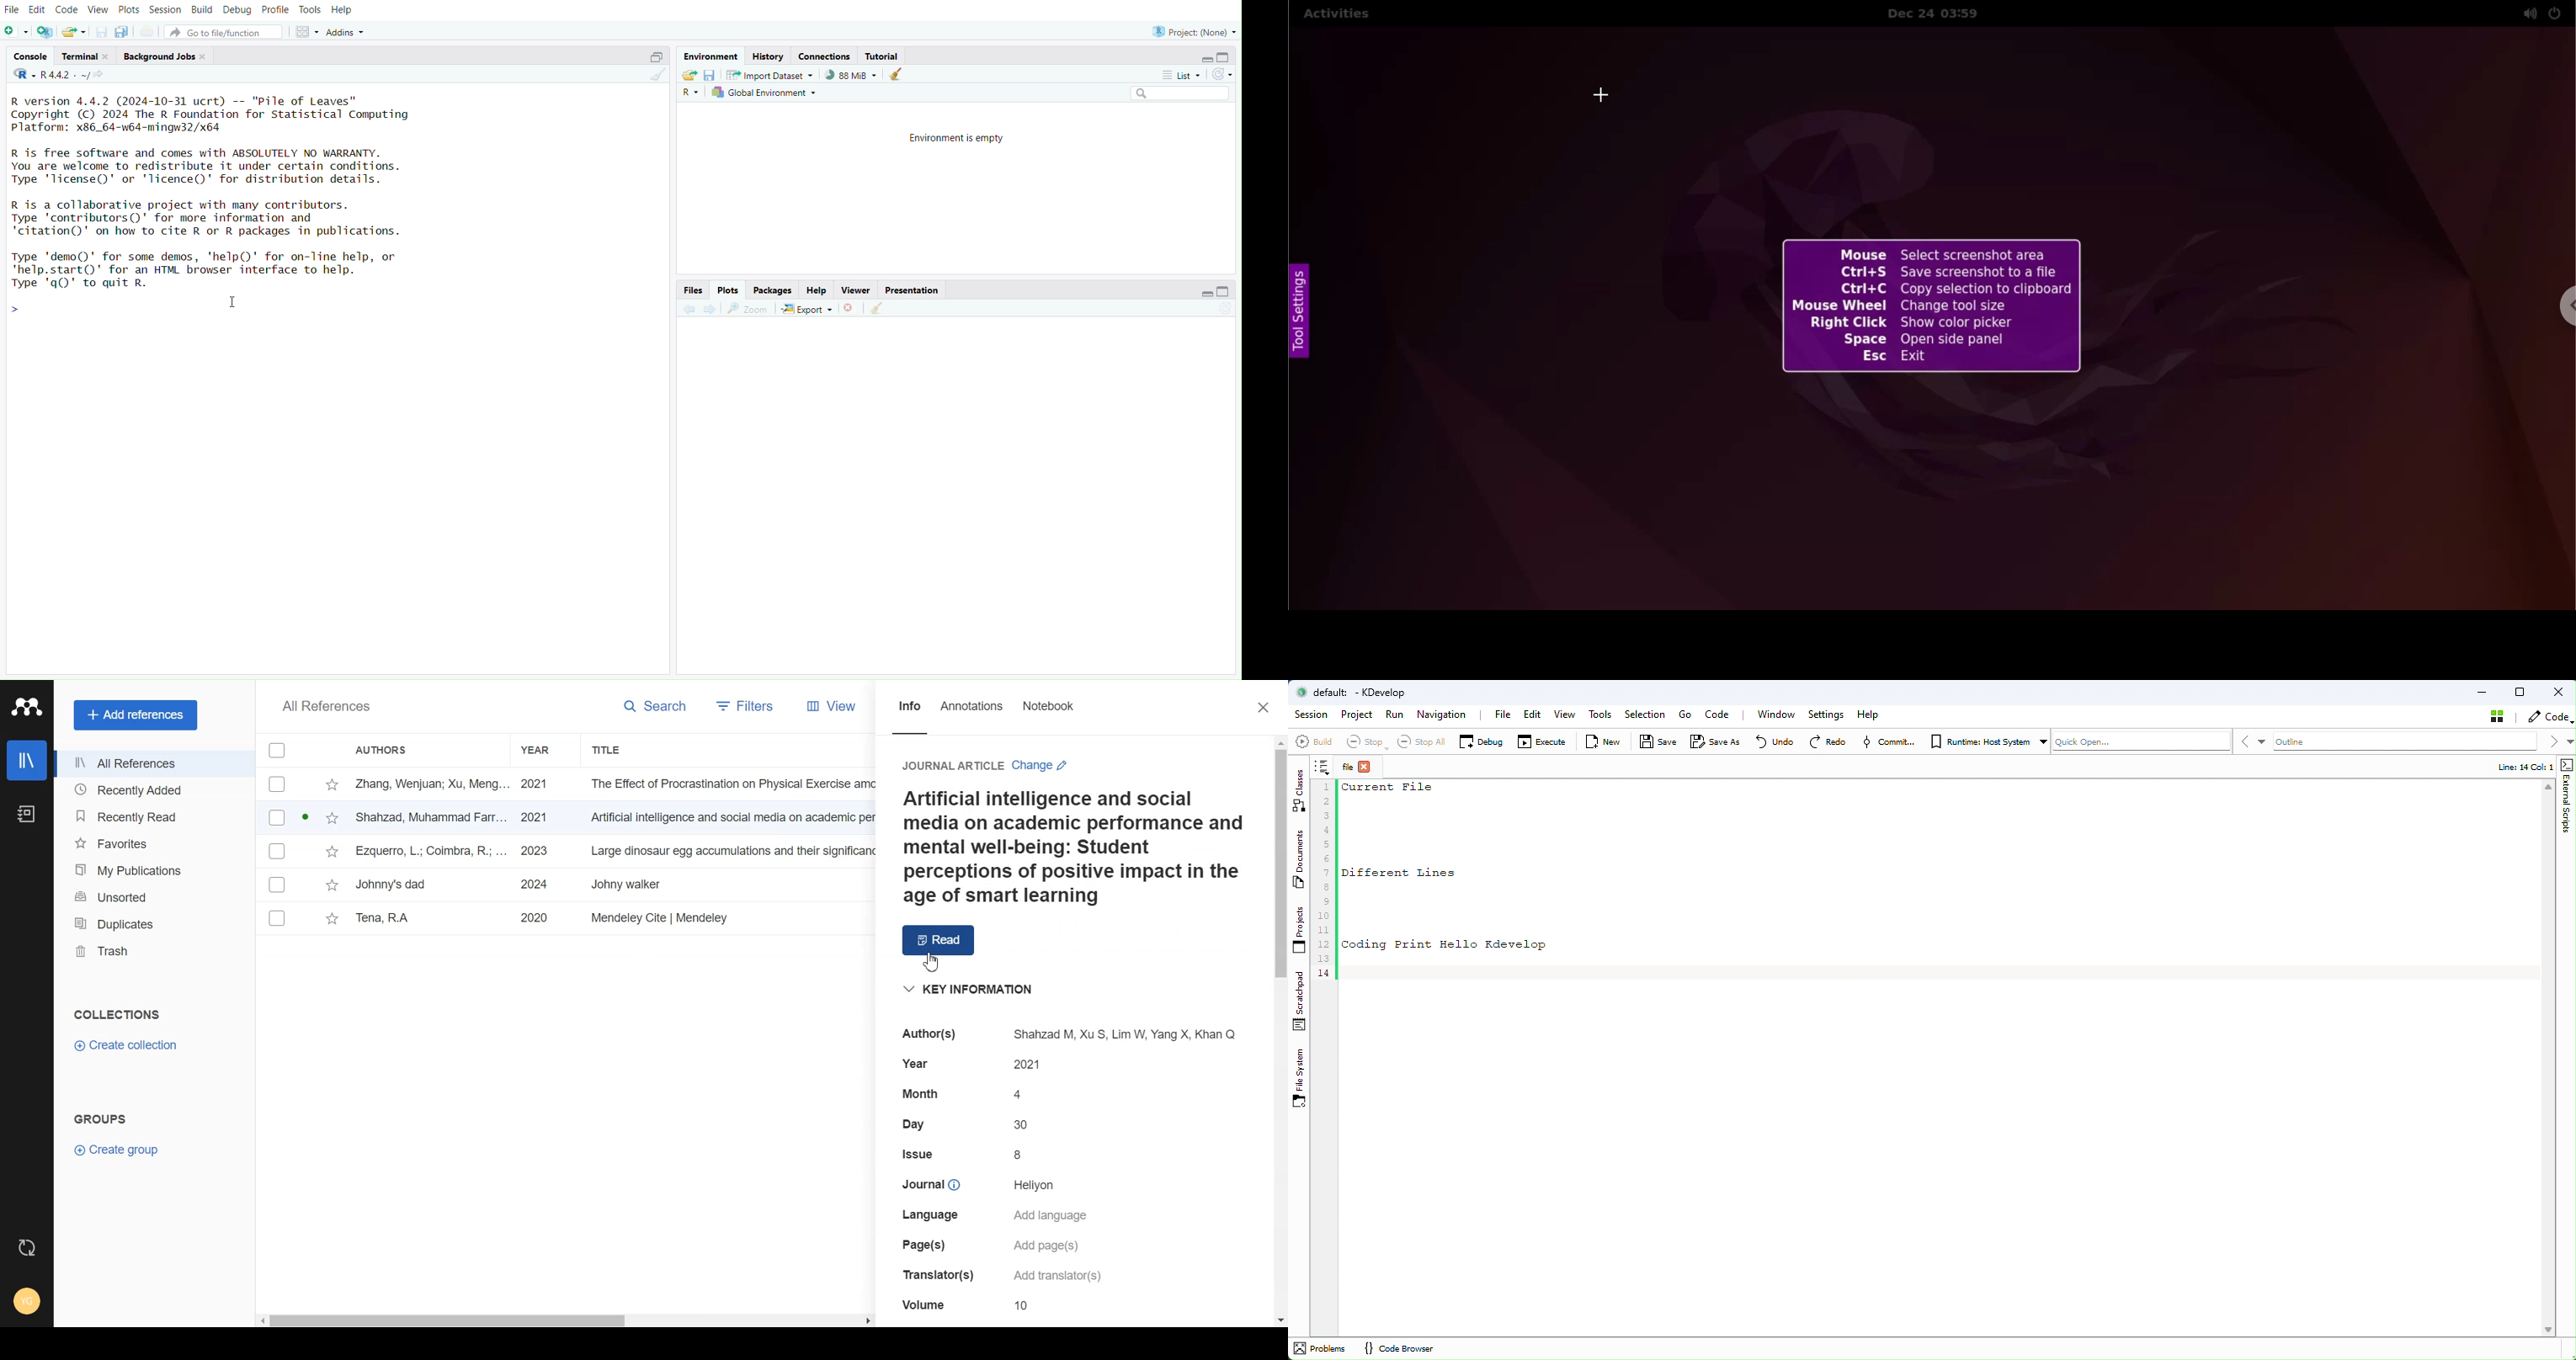 This screenshot has width=2576, height=1372. What do you see at coordinates (1208, 59) in the screenshot?
I see `Minimize` at bounding box center [1208, 59].